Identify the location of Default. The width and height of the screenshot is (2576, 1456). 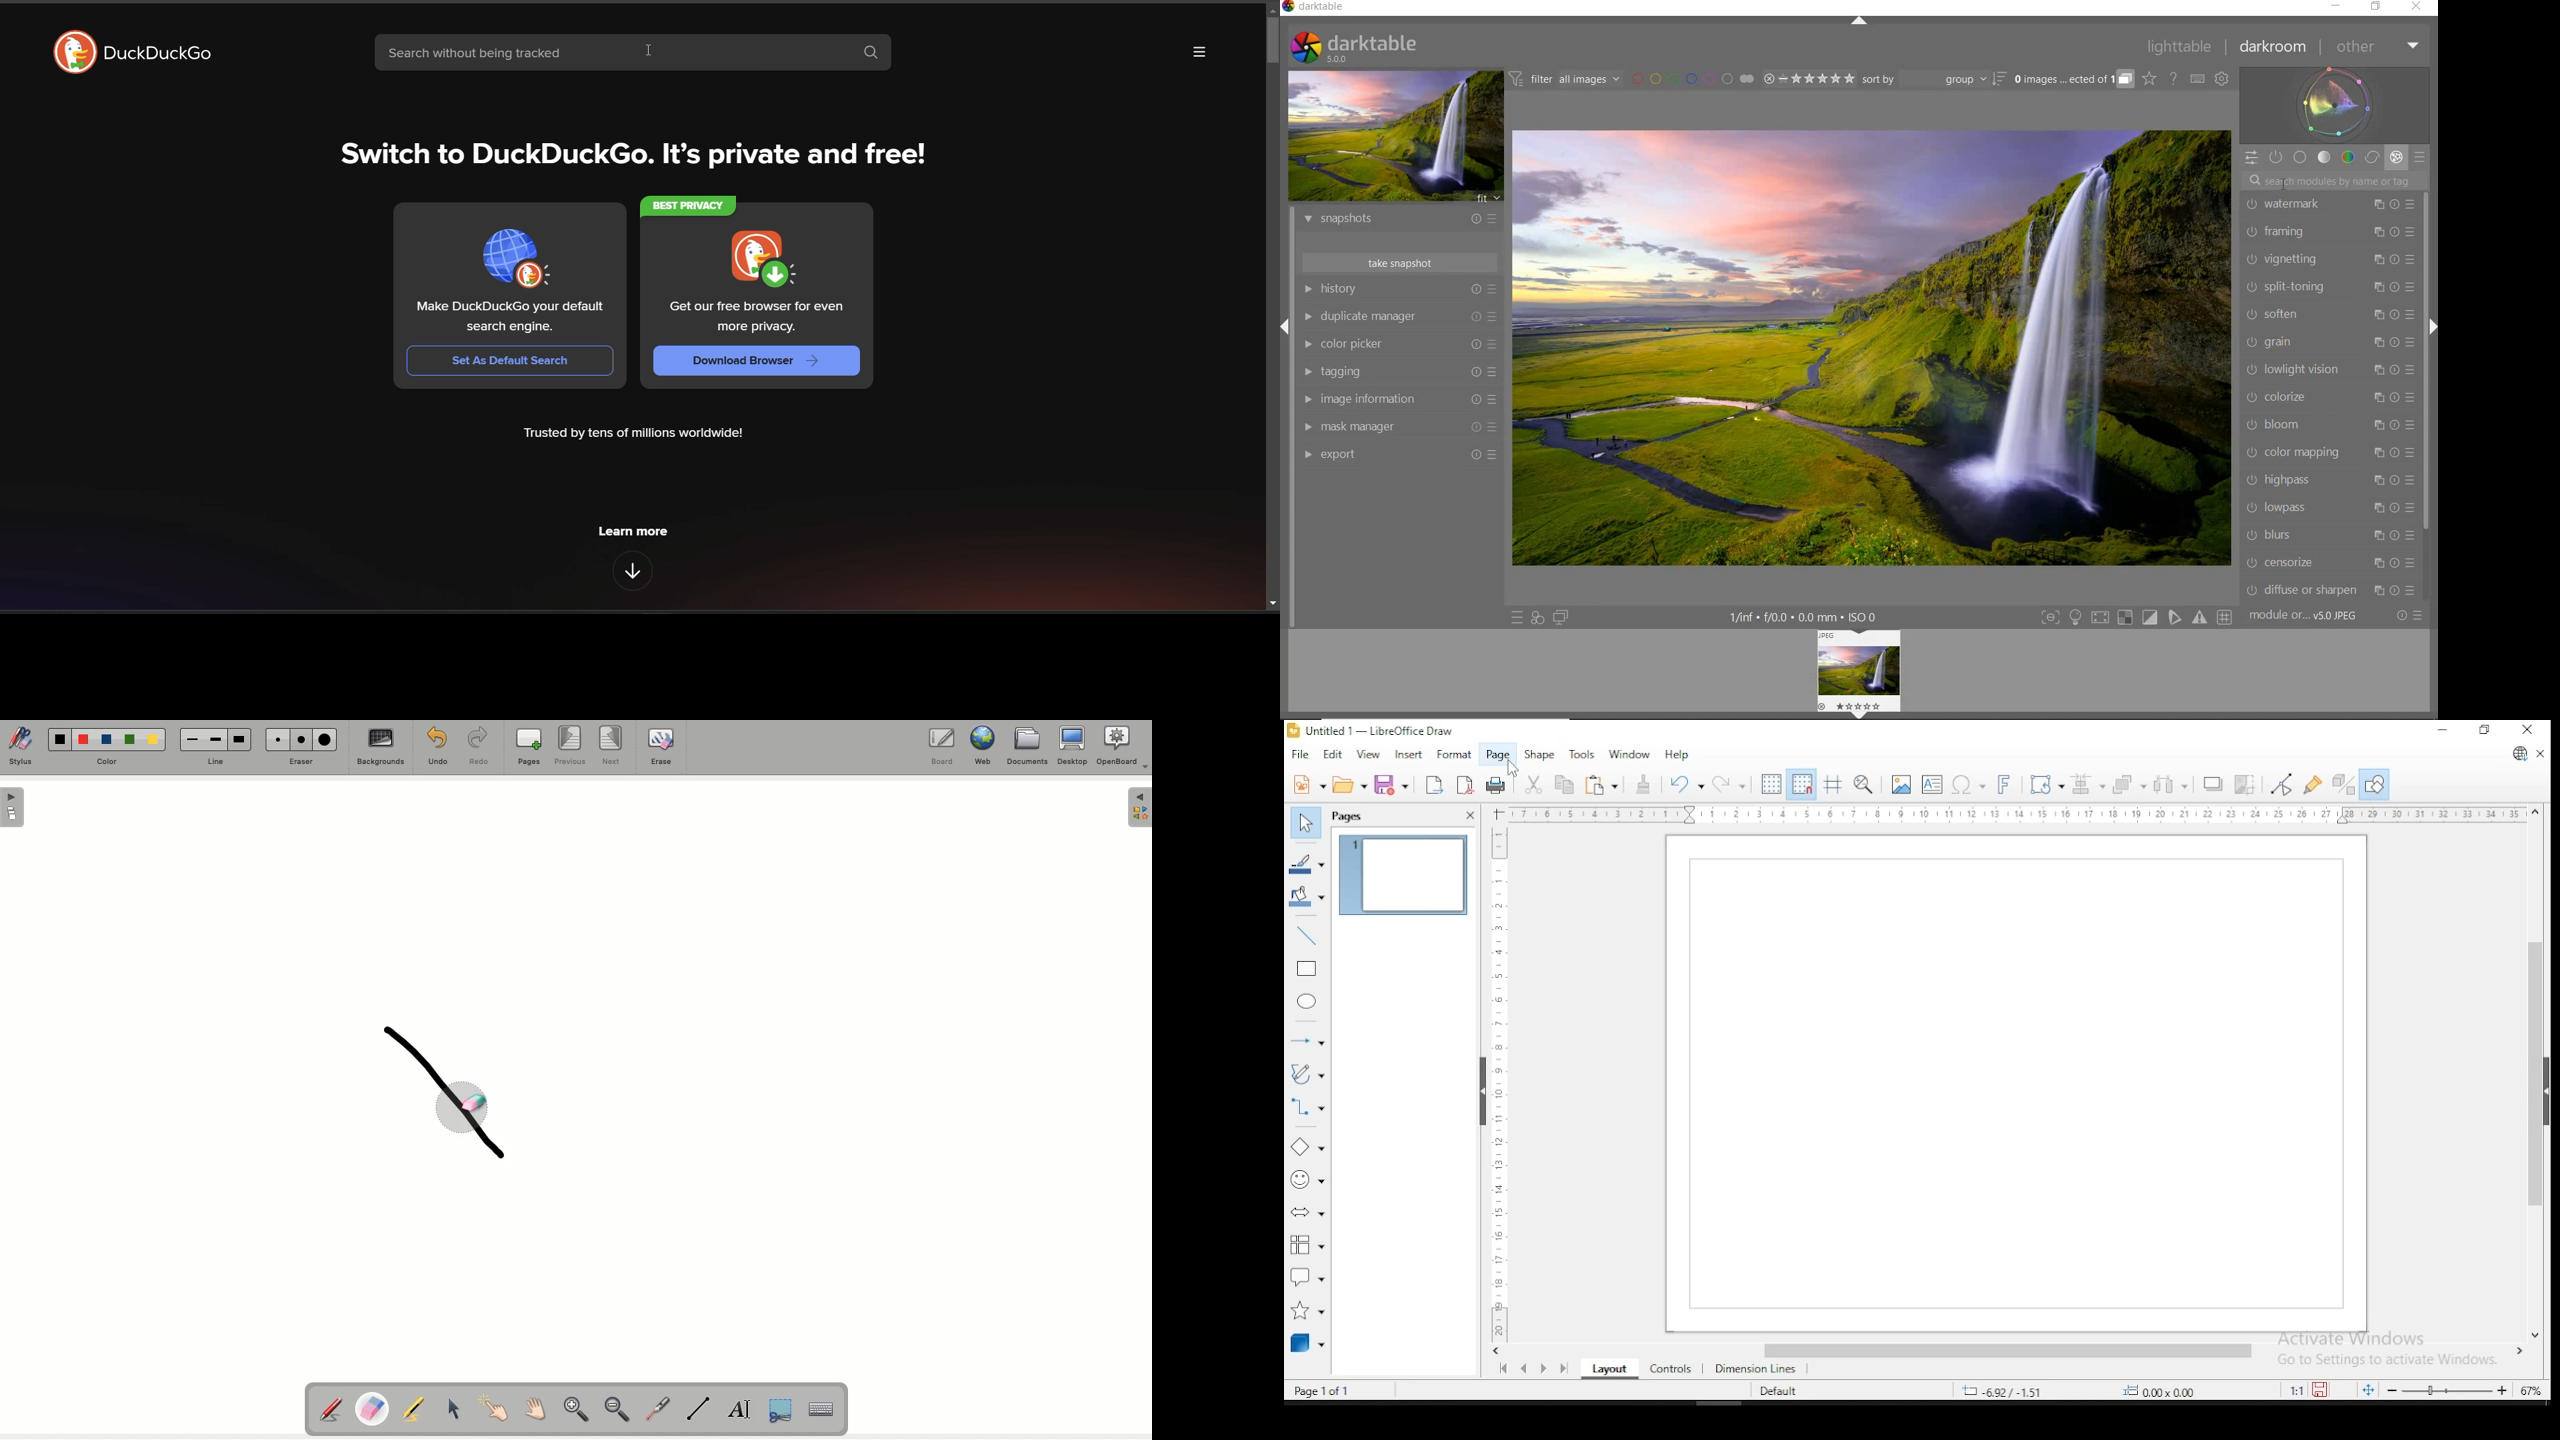
(1786, 1390).